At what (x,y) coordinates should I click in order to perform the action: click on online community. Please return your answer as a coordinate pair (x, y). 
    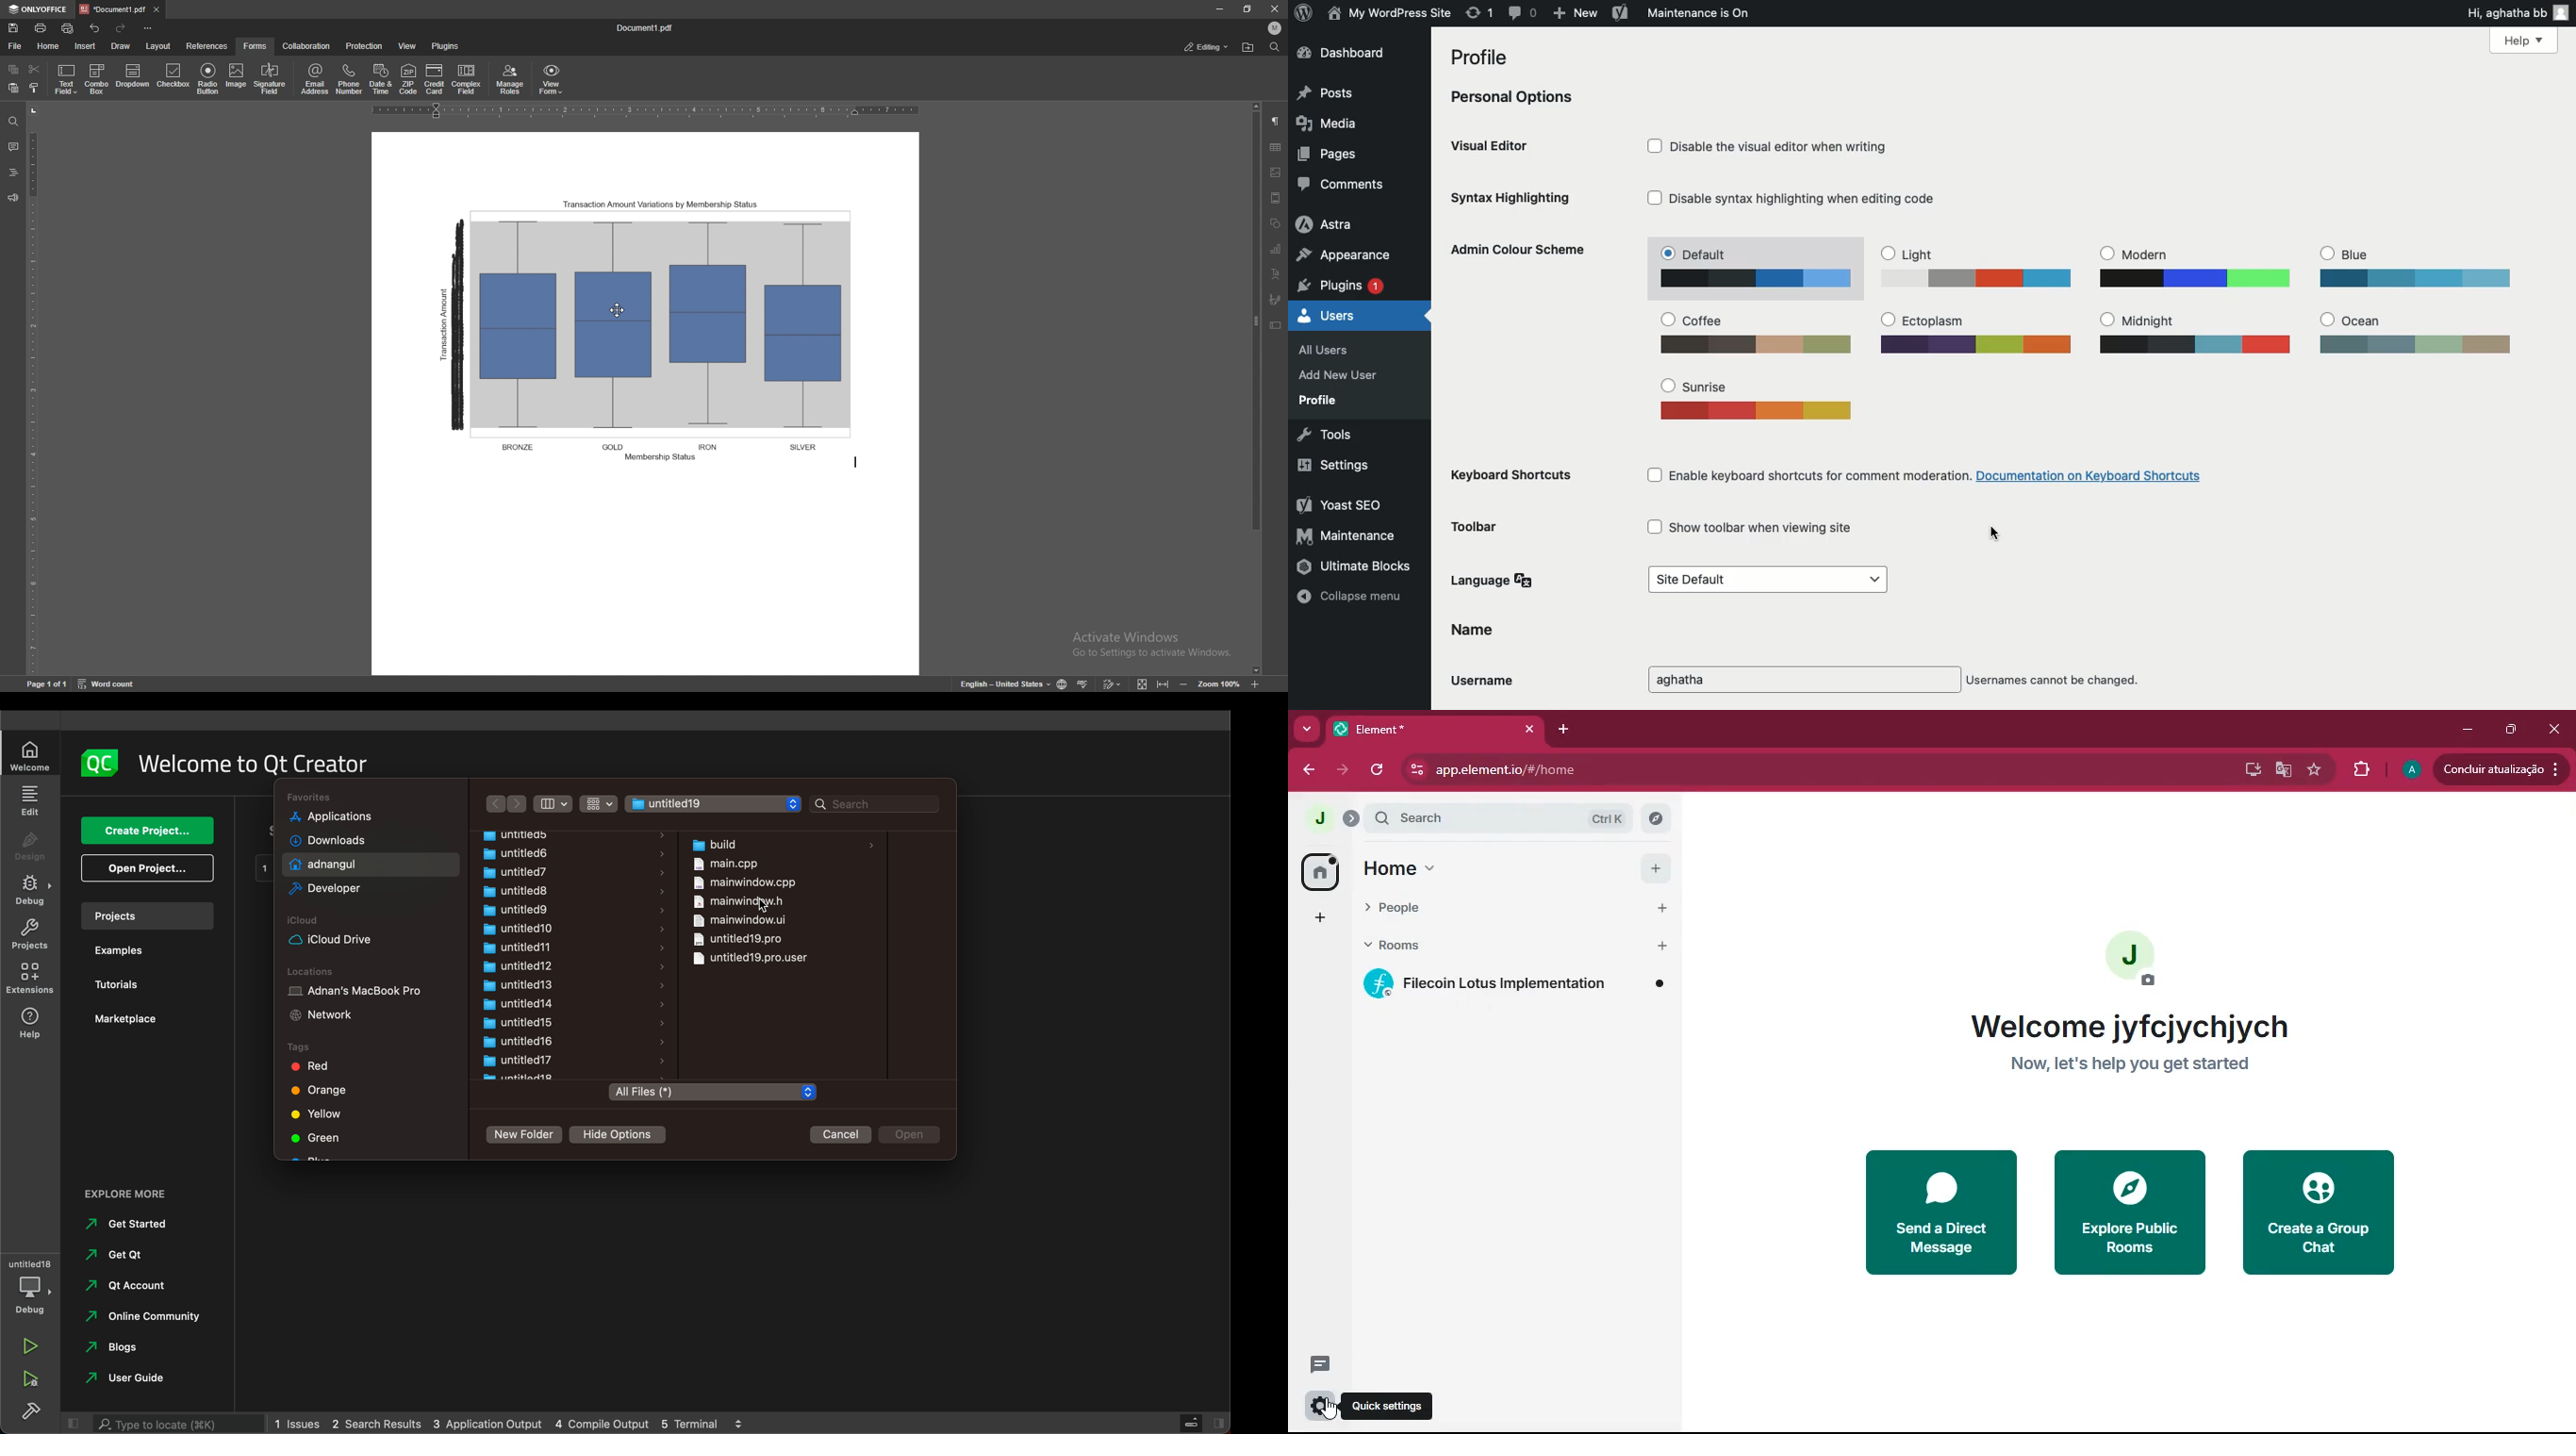
    Looking at the image, I should click on (152, 1318).